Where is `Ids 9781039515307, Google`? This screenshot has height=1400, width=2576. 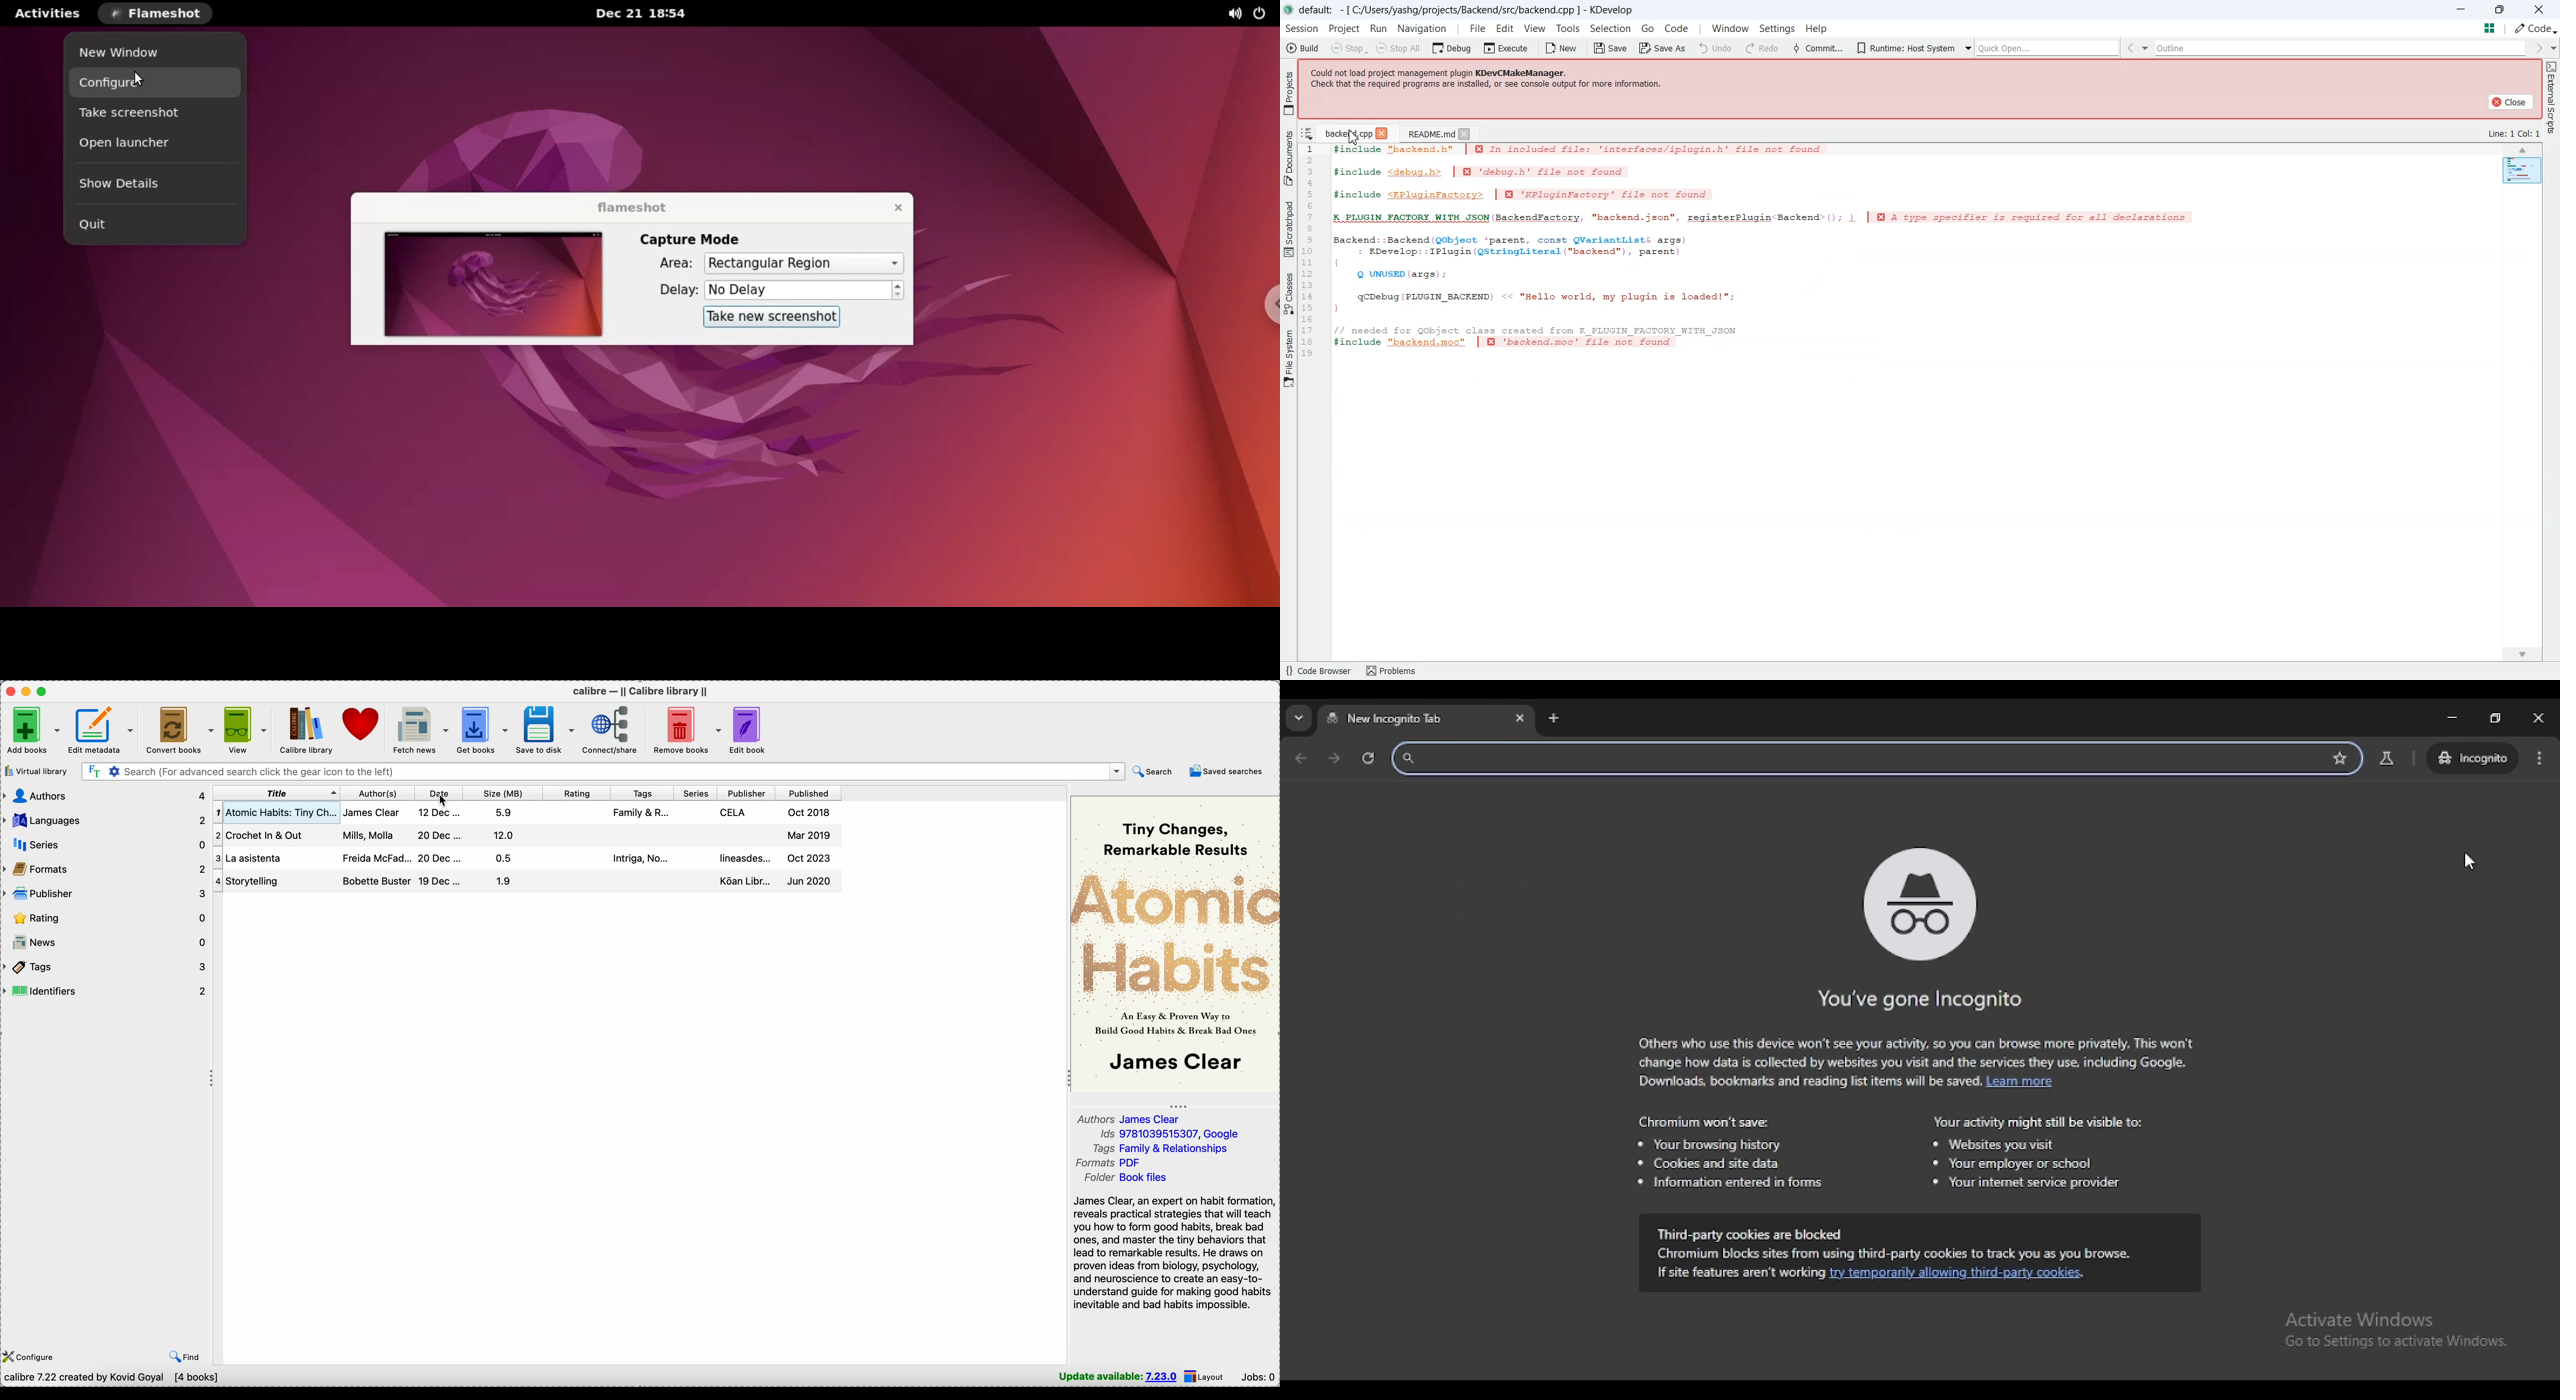 Ids 9781039515307, Google is located at coordinates (1169, 1134).